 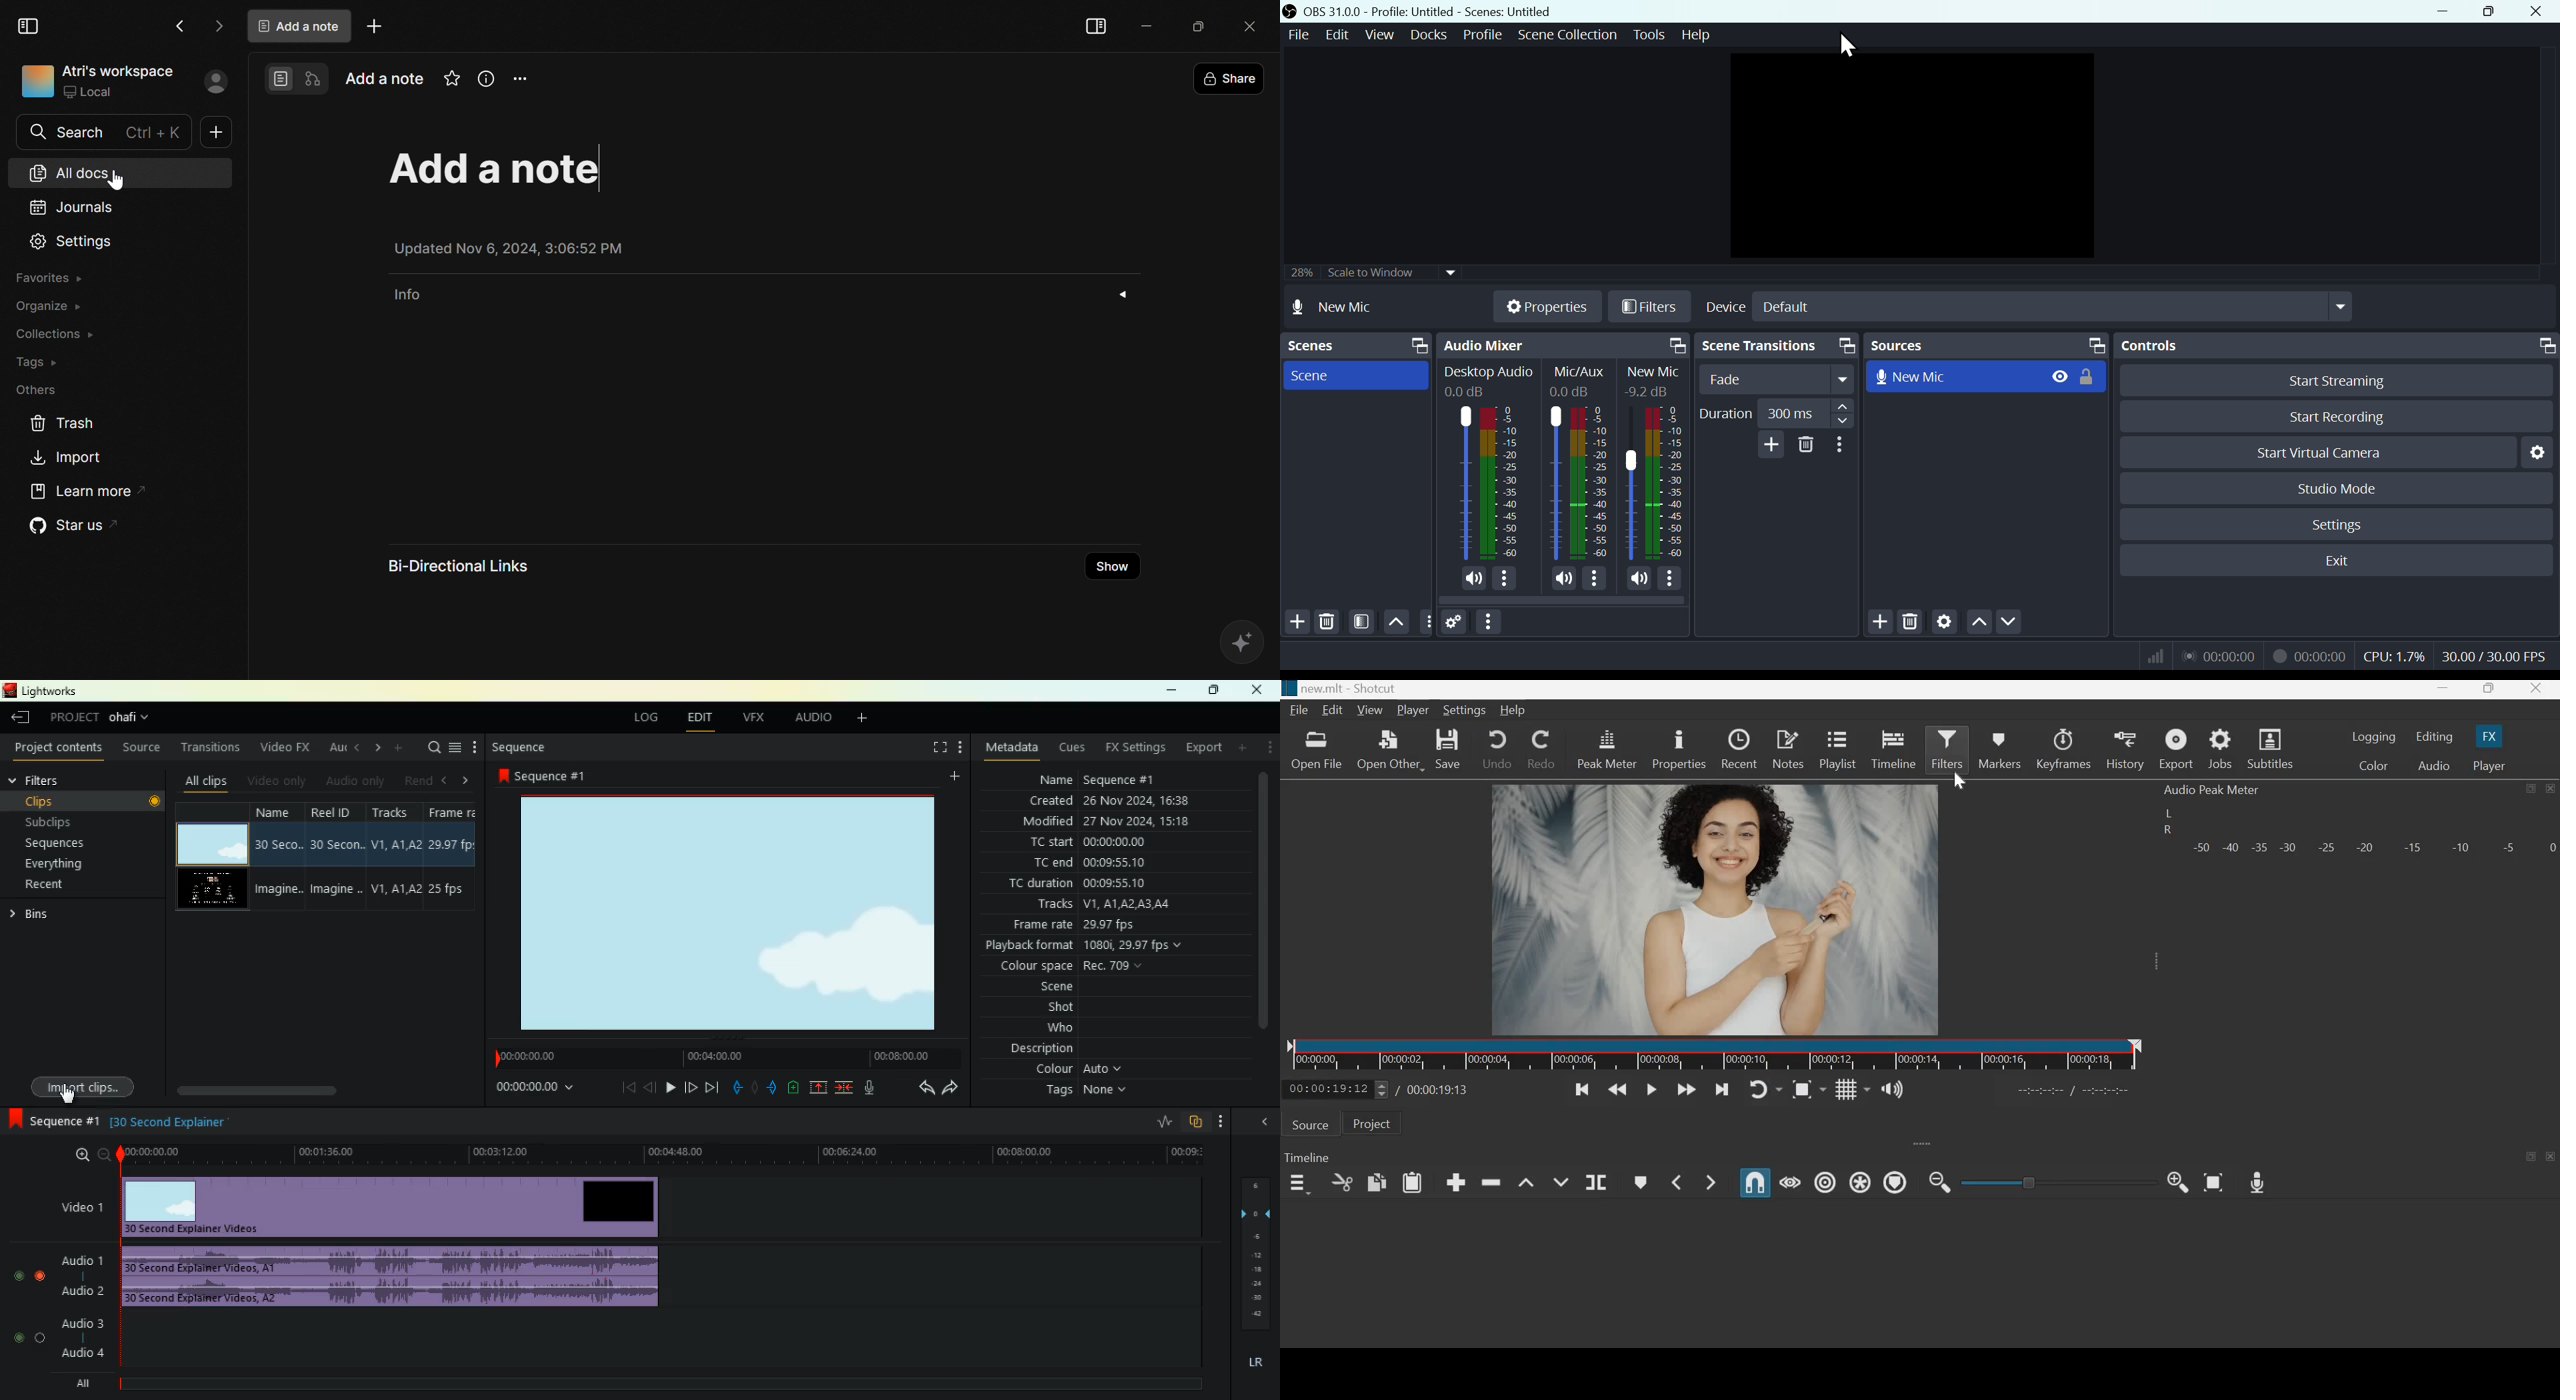 I want to click on Export, so click(x=2175, y=750).